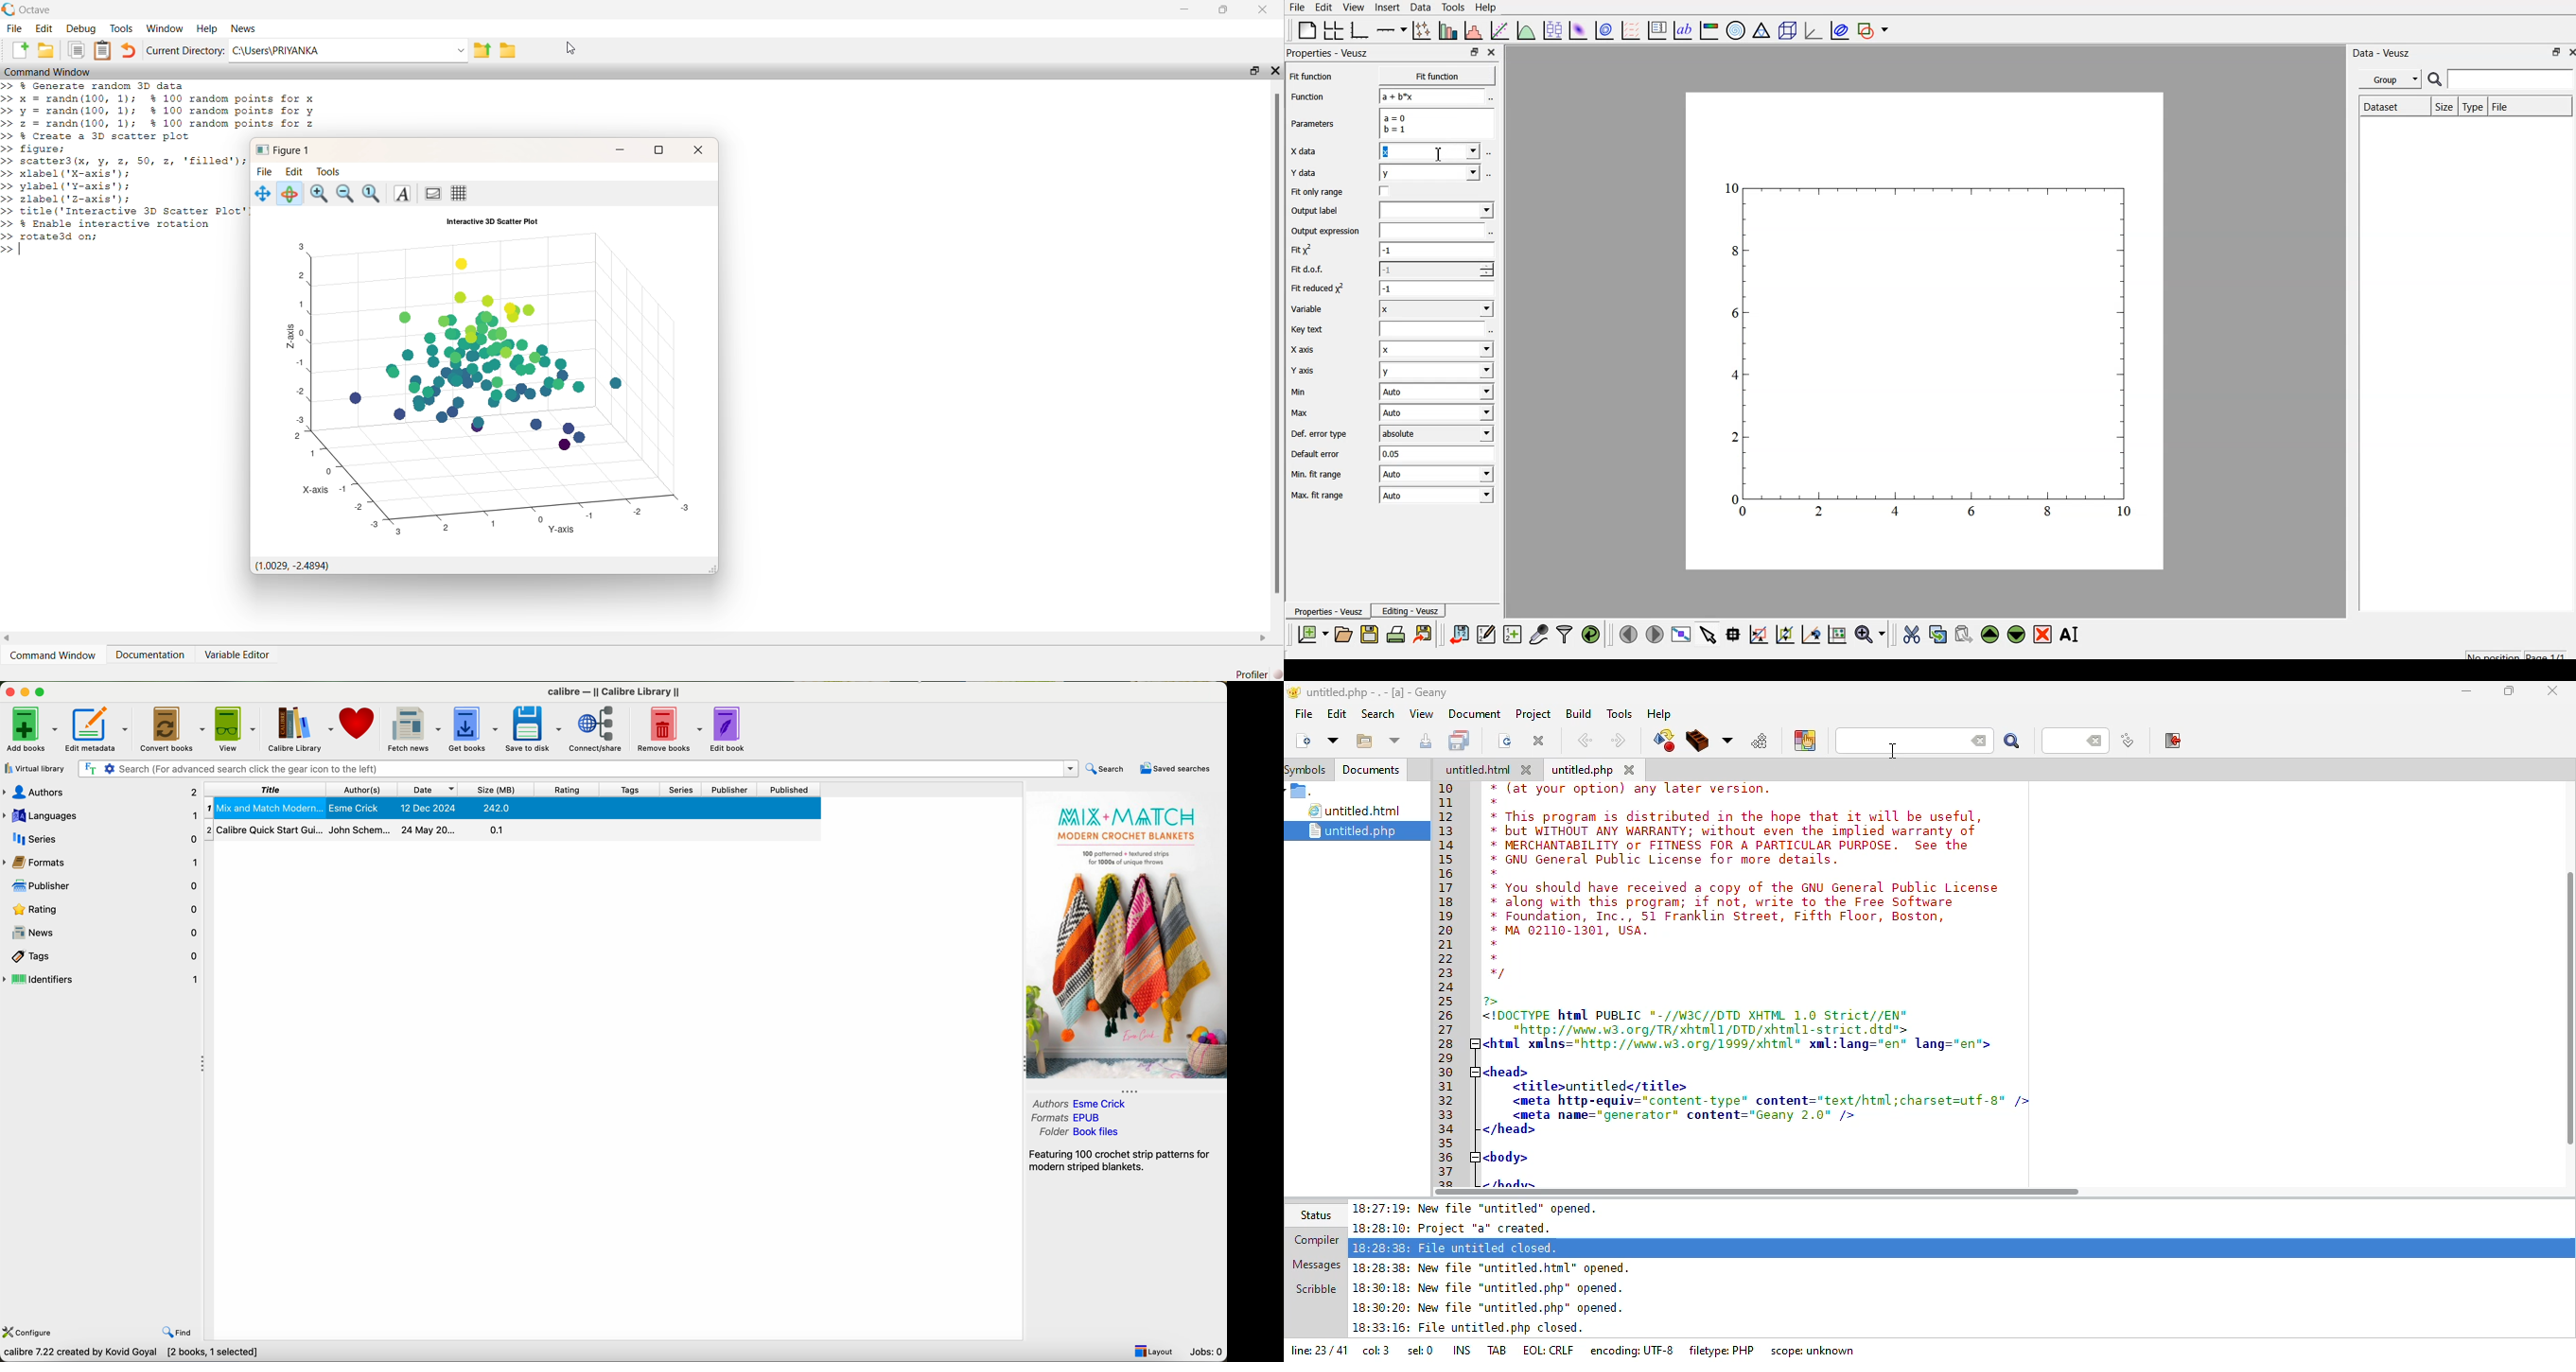 Image resolution: width=2576 pixels, height=1372 pixels. I want to click on layout, so click(1153, 1351).